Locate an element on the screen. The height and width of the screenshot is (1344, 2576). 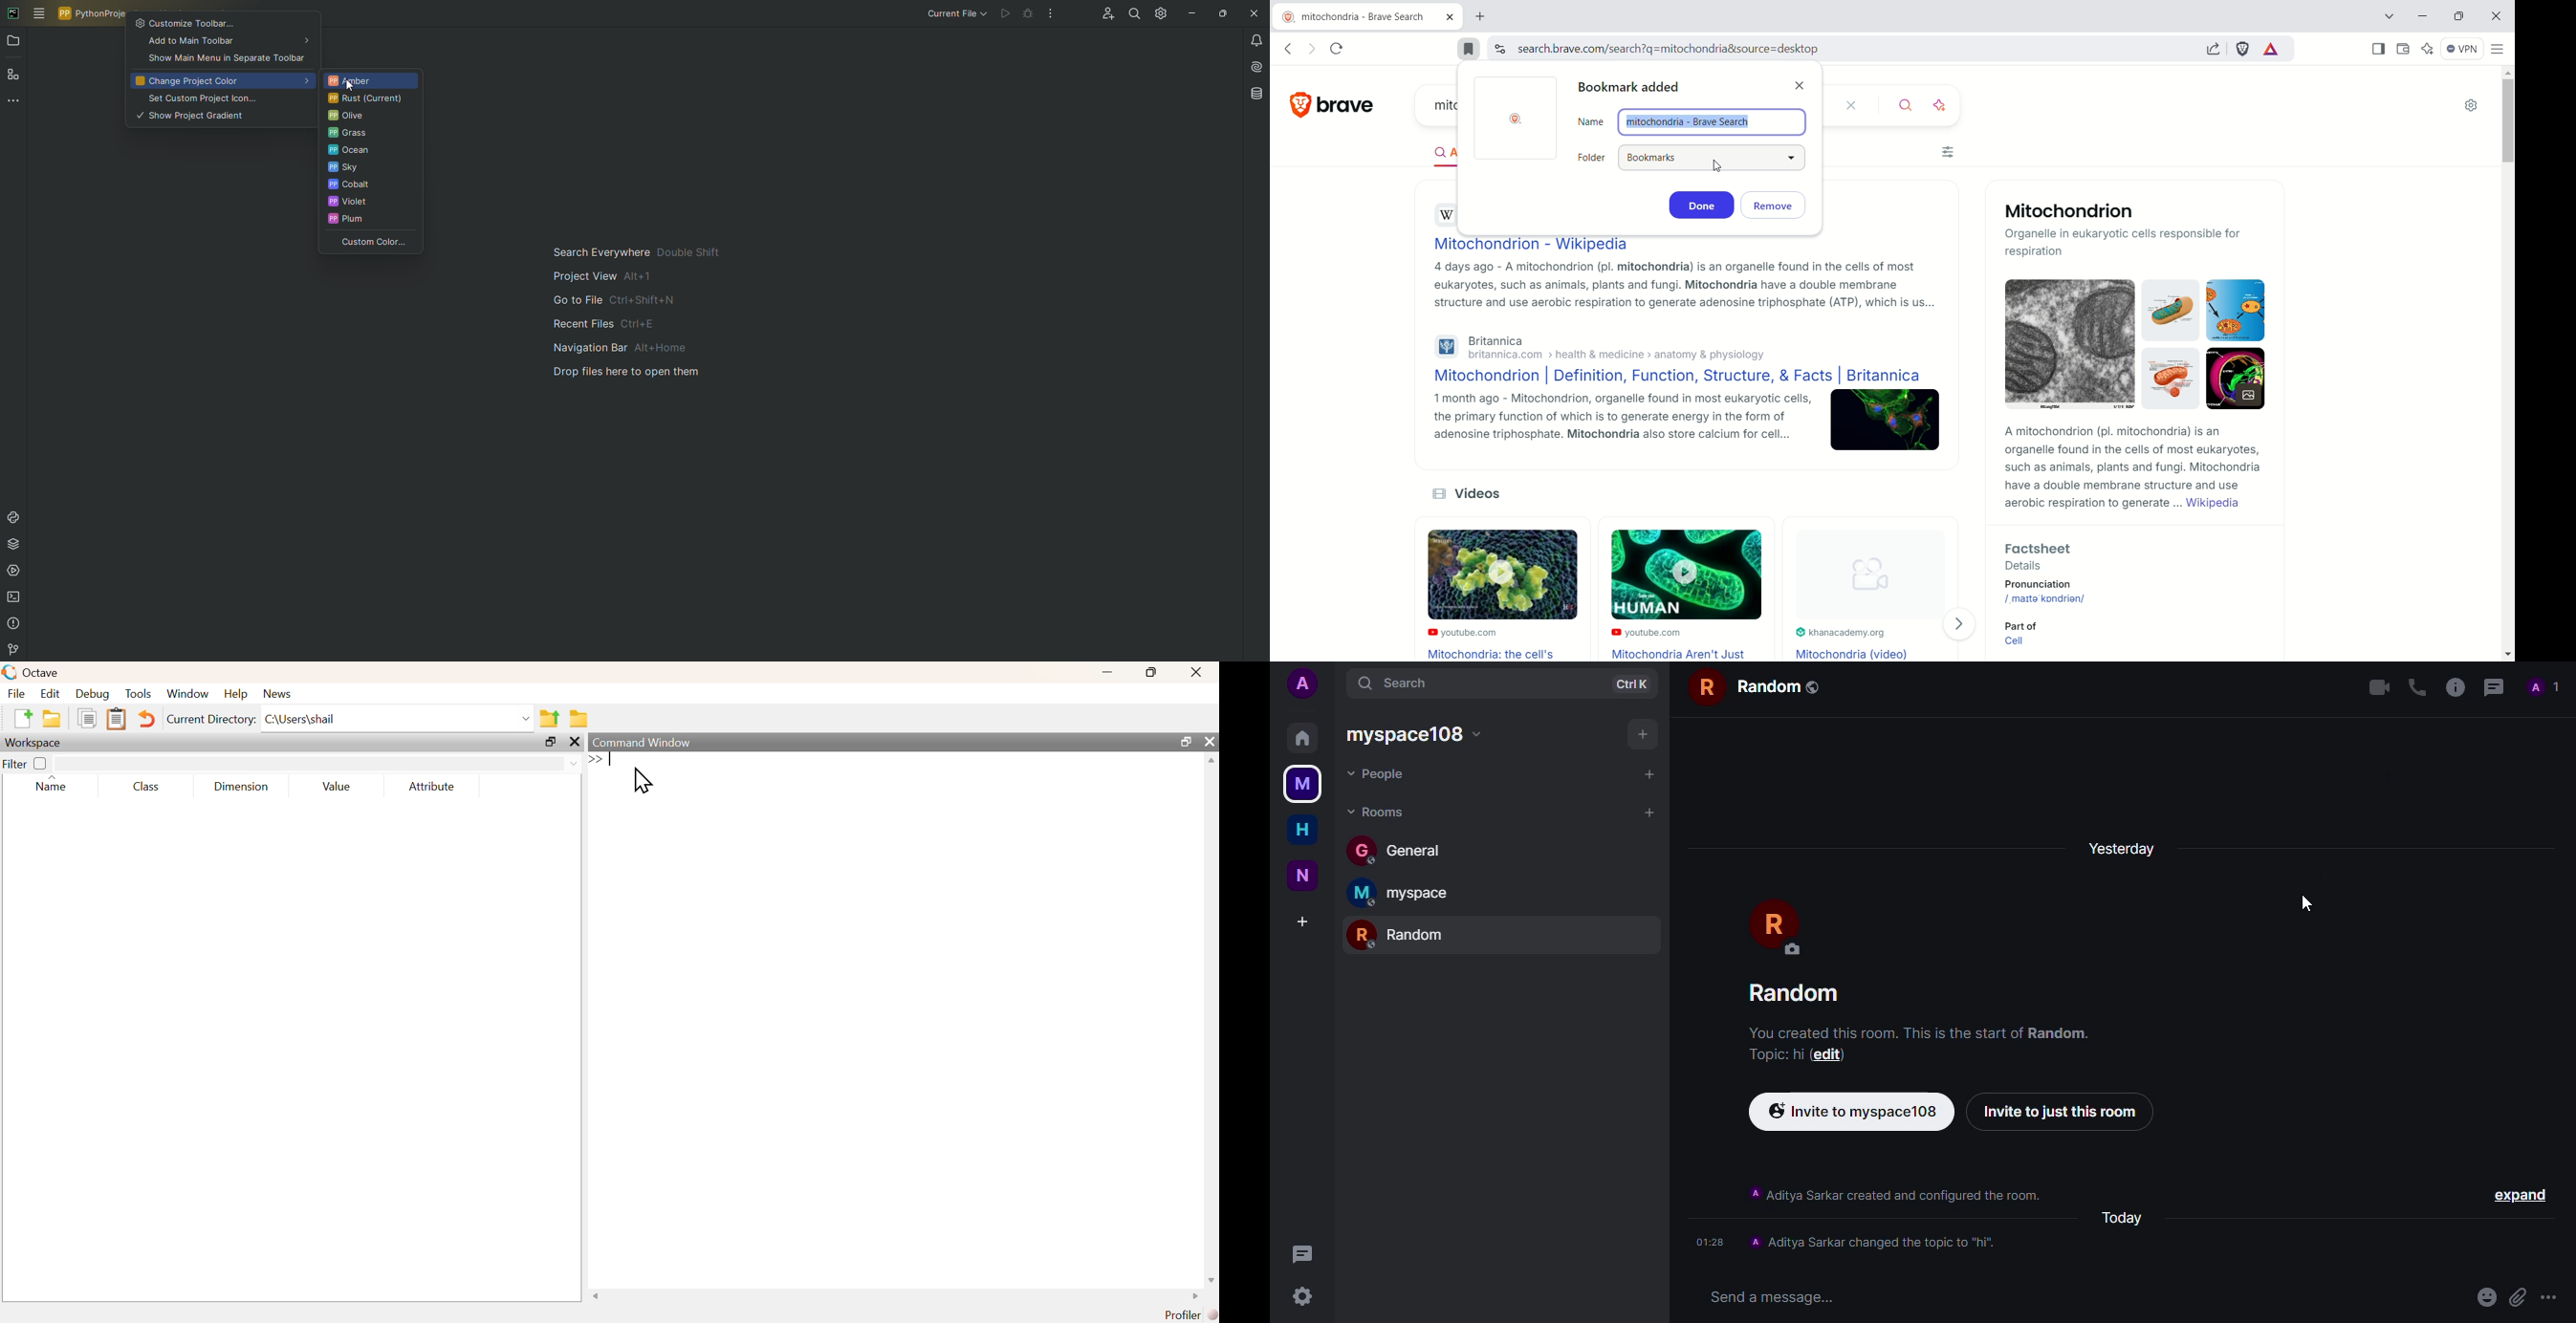
add is located at coordinates (1303, 921).